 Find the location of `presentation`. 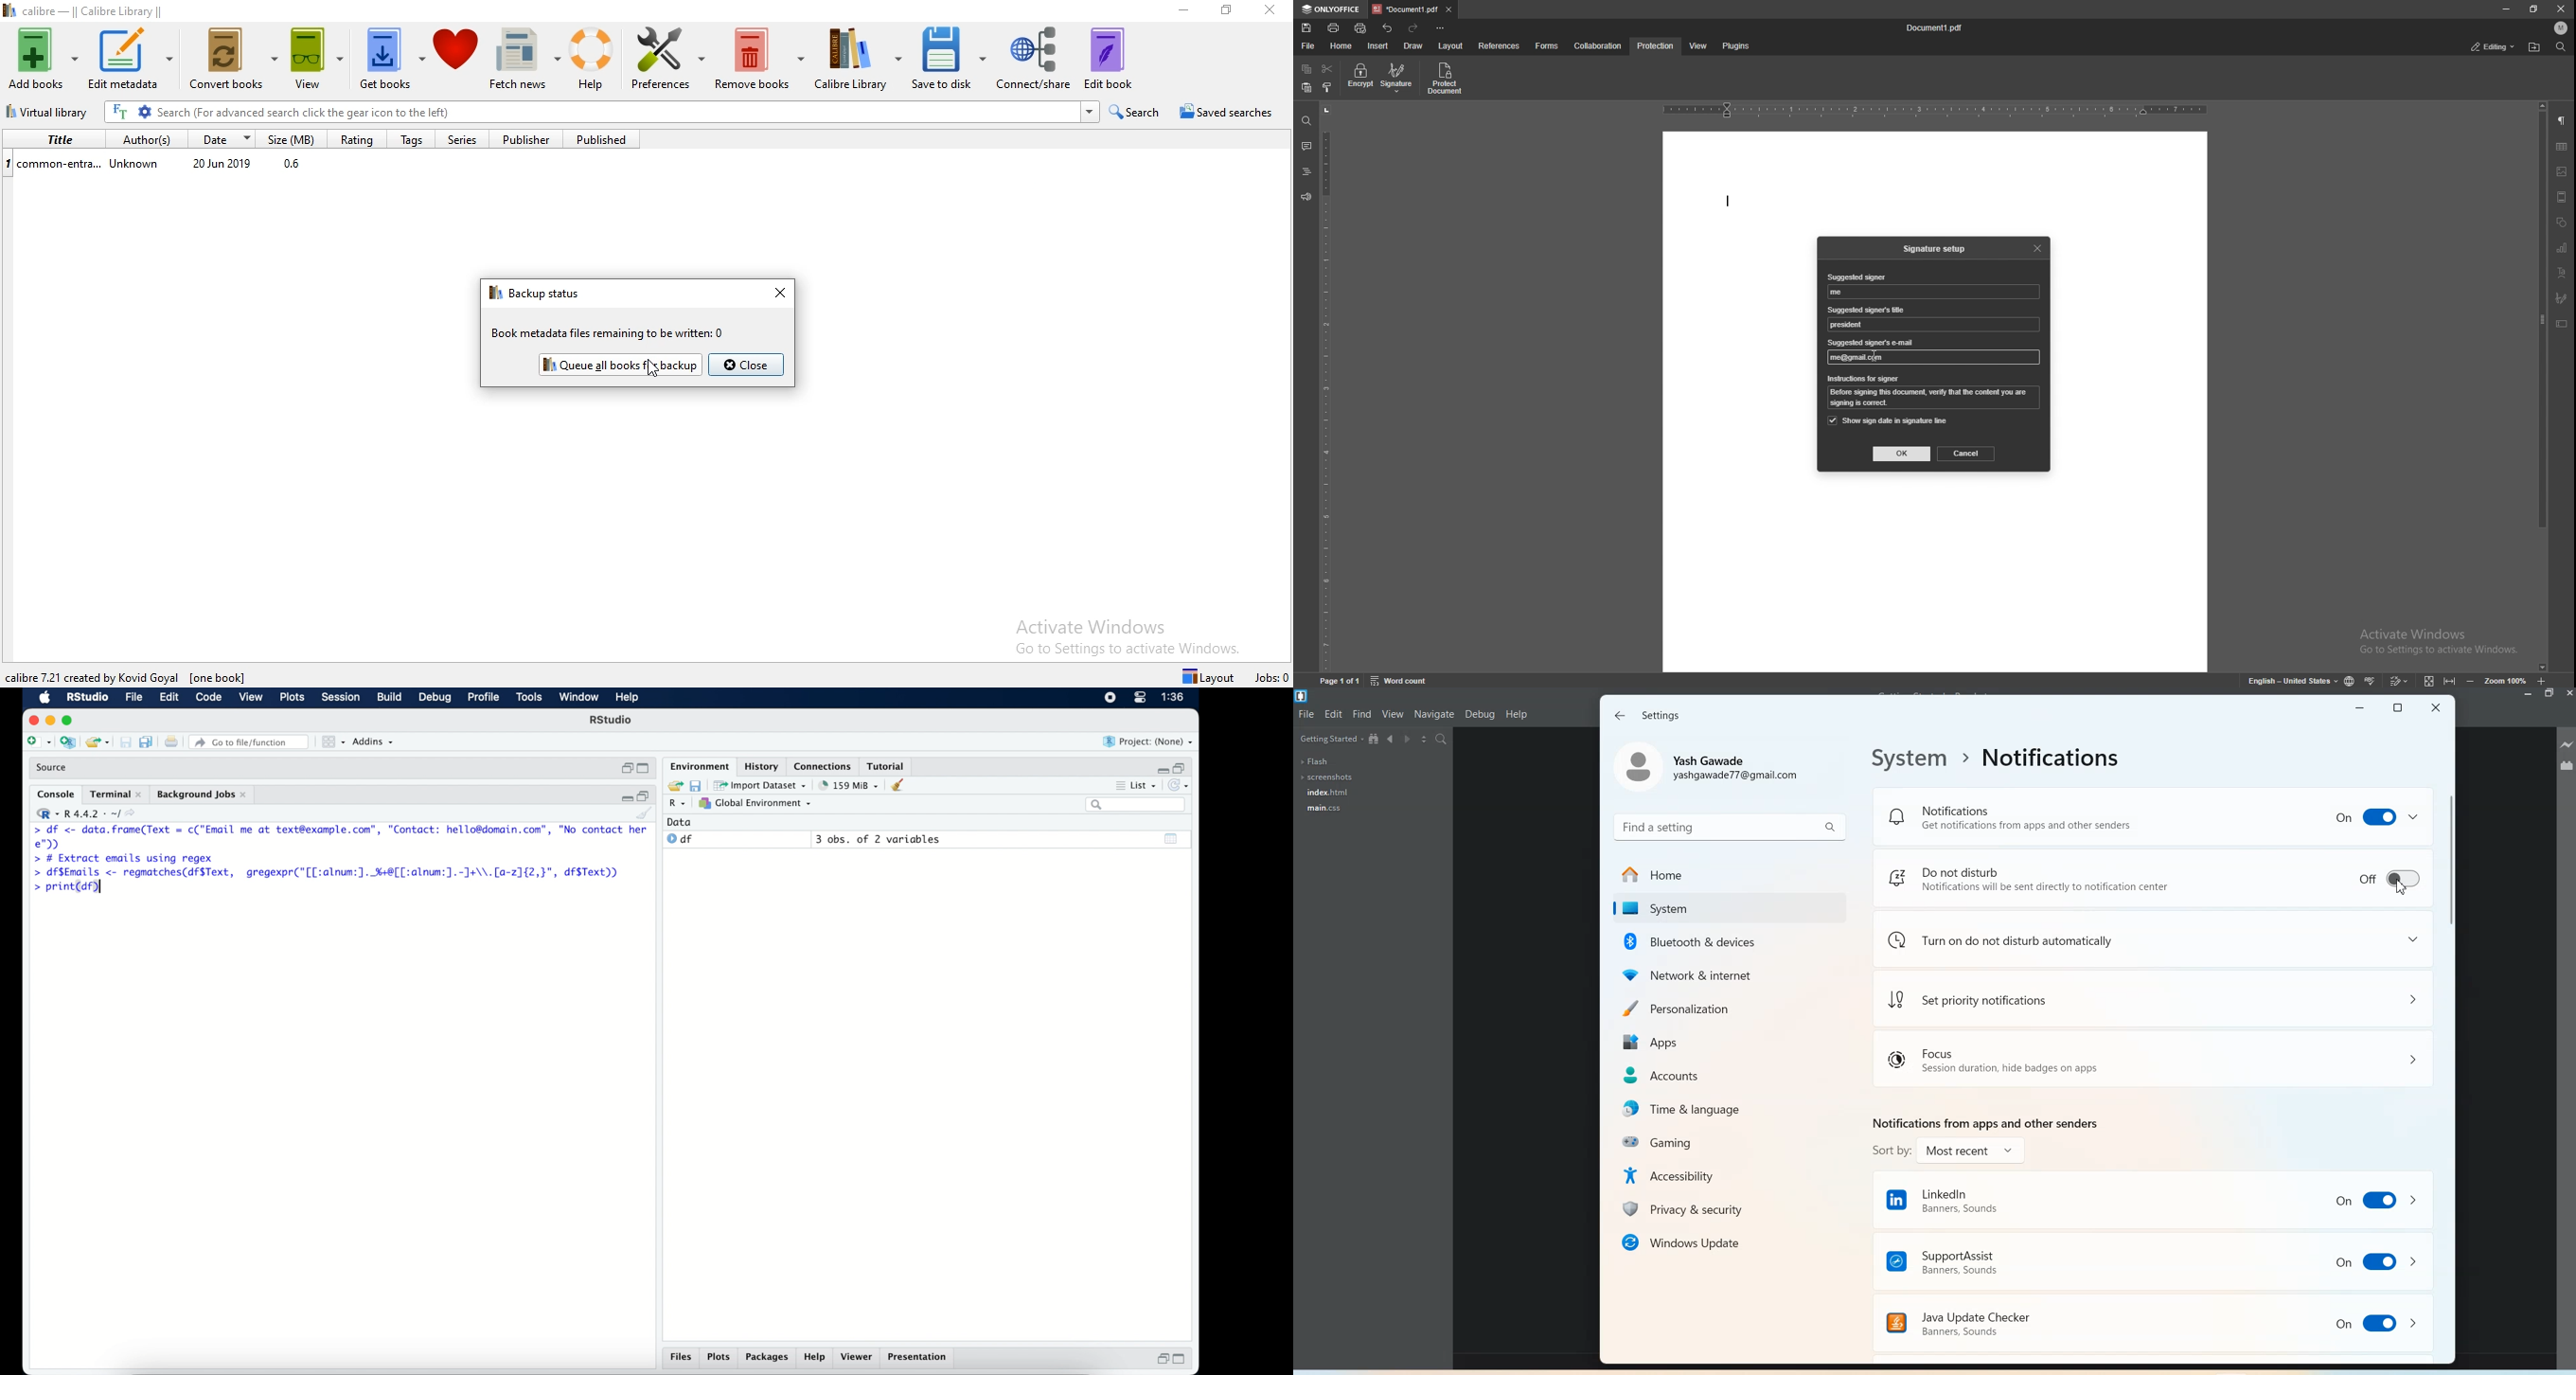

presentation is located at coordinates (920, 1358).